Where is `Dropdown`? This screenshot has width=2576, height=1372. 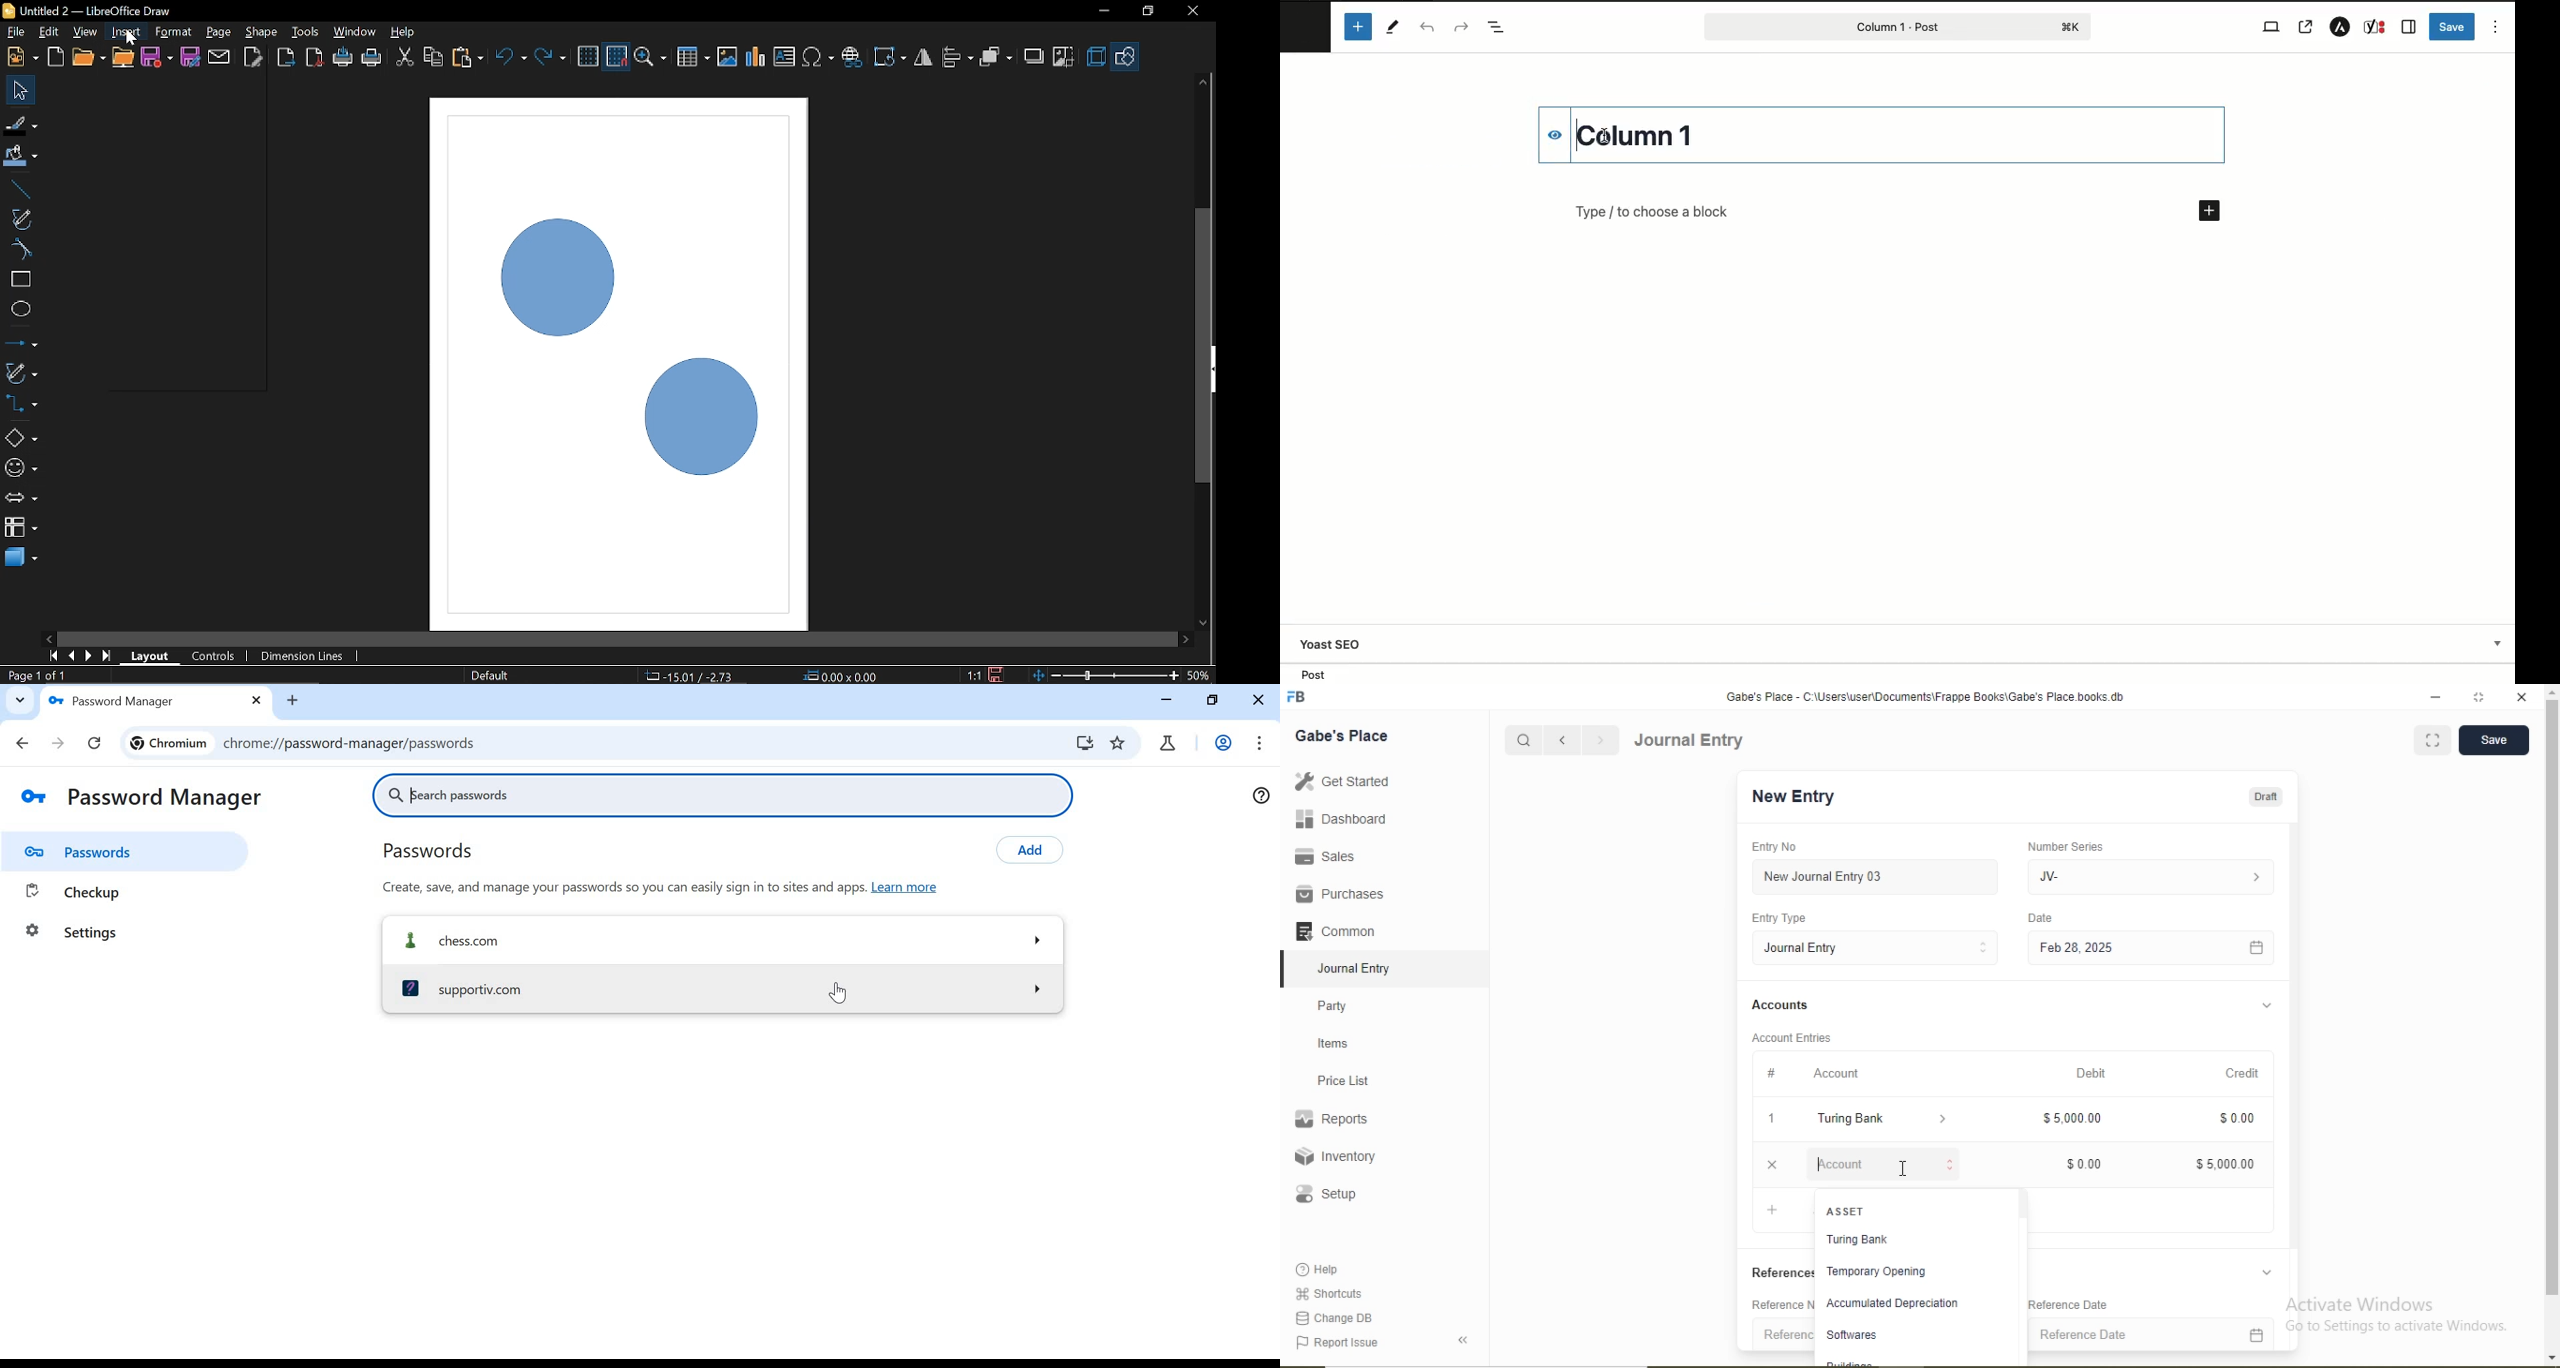
Dropdown is located at coordinates (1943, 1120).